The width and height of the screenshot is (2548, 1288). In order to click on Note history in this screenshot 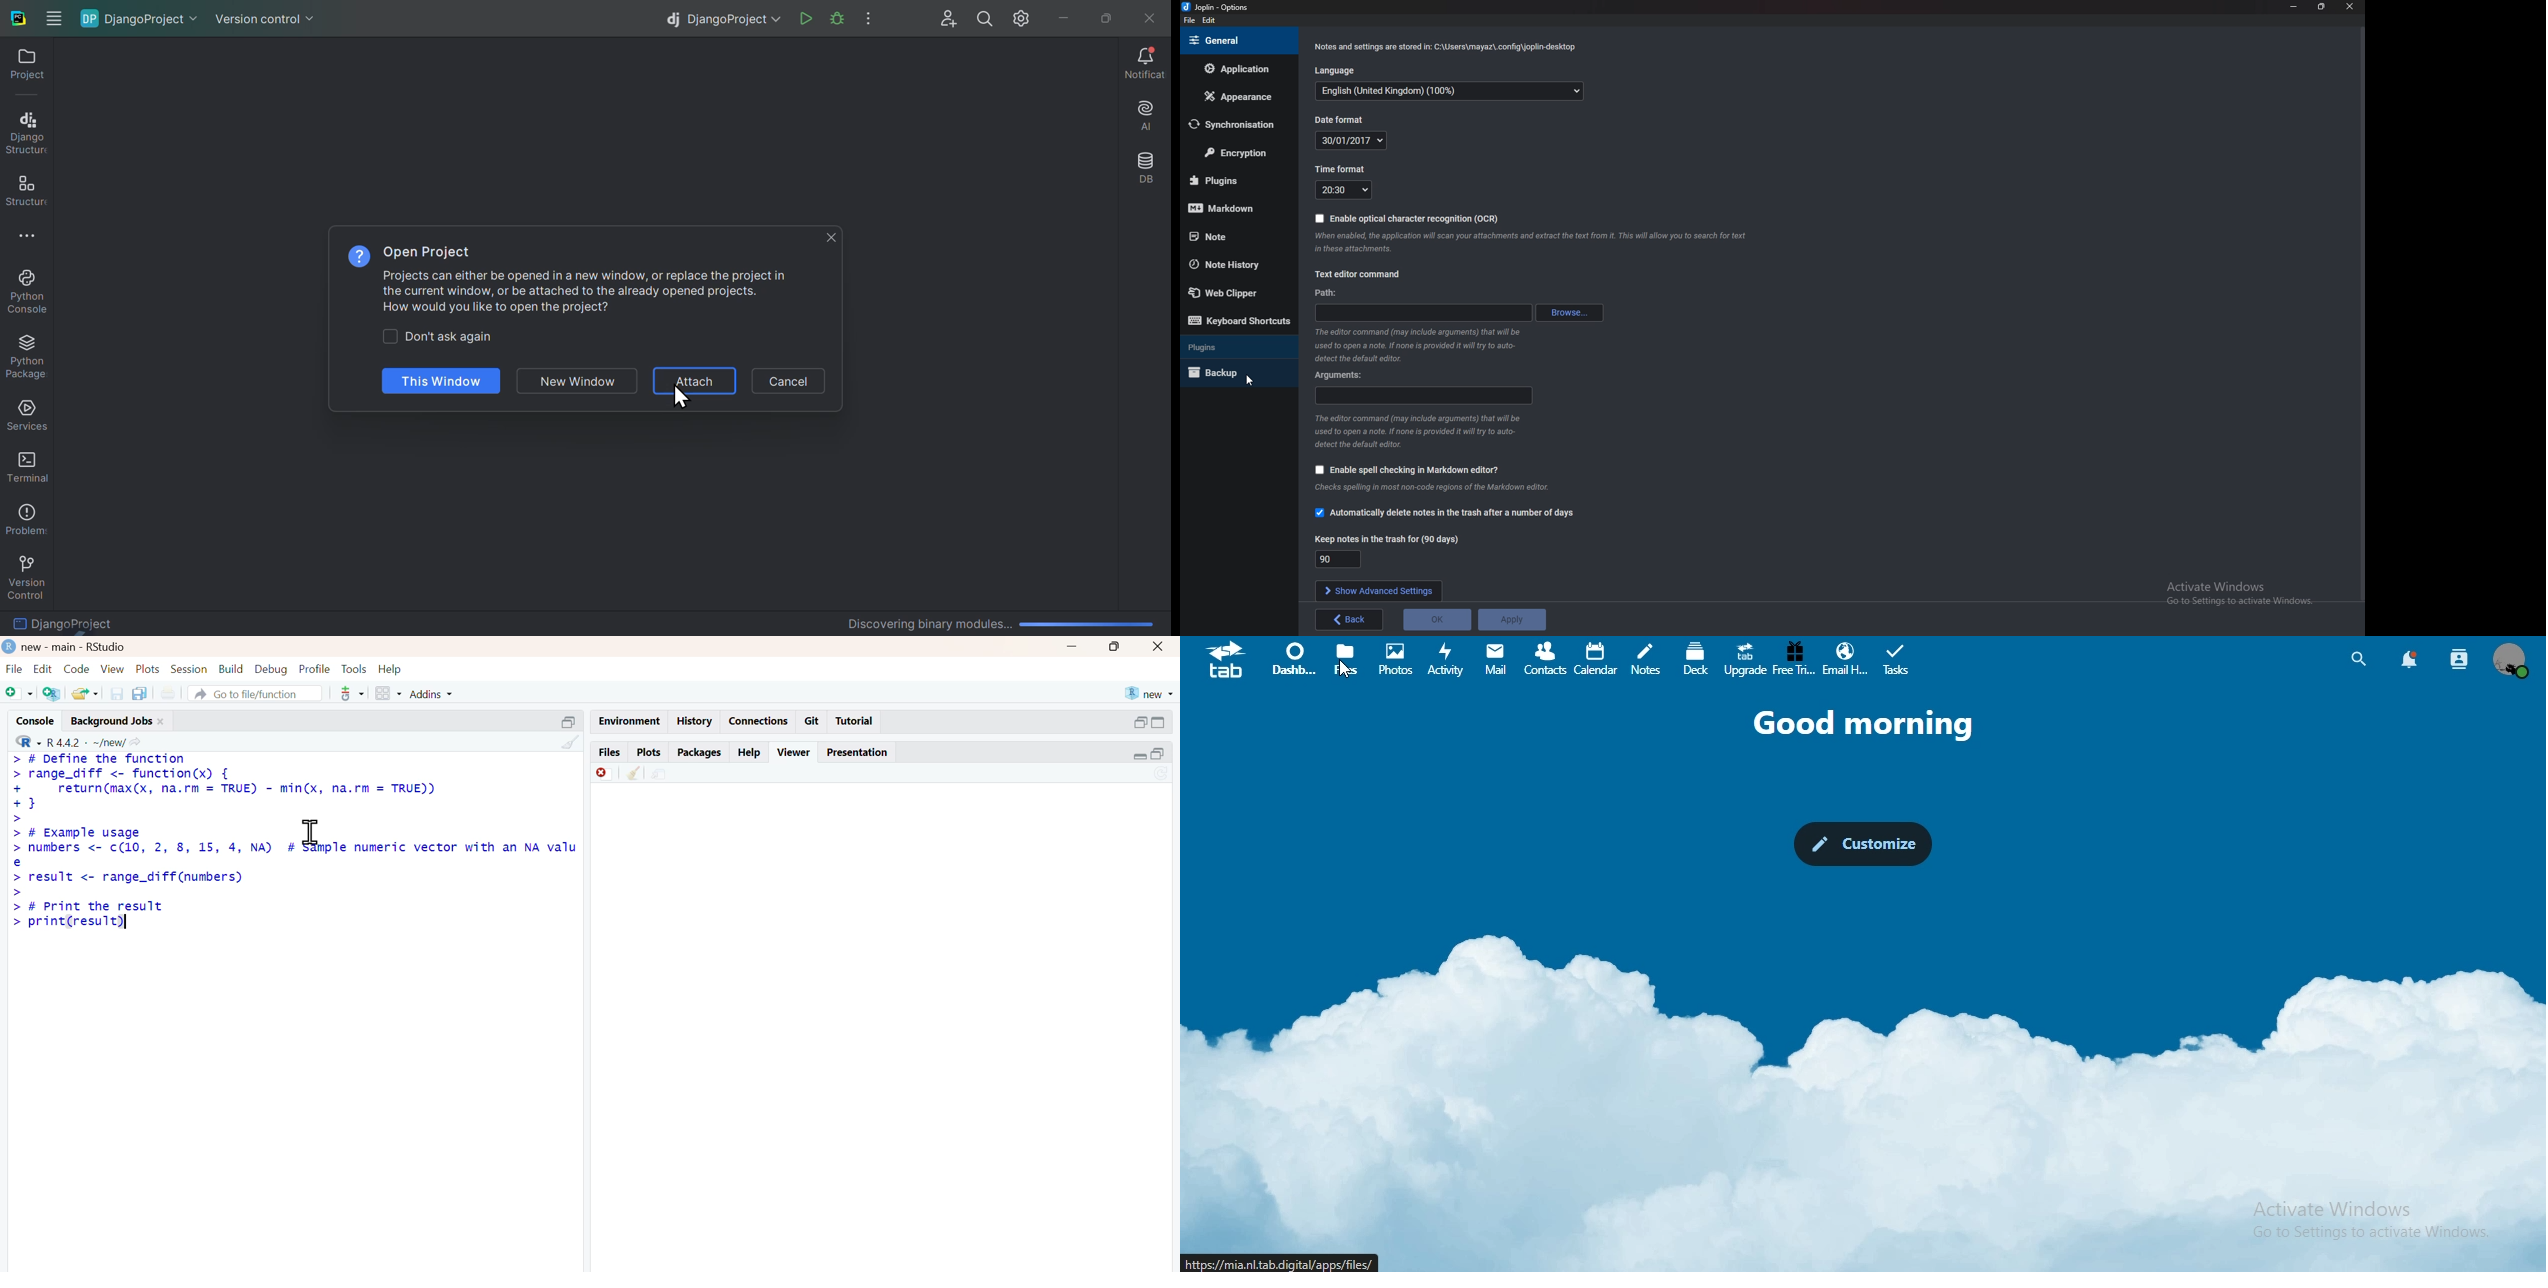, I will do `click(1235, 264)`.